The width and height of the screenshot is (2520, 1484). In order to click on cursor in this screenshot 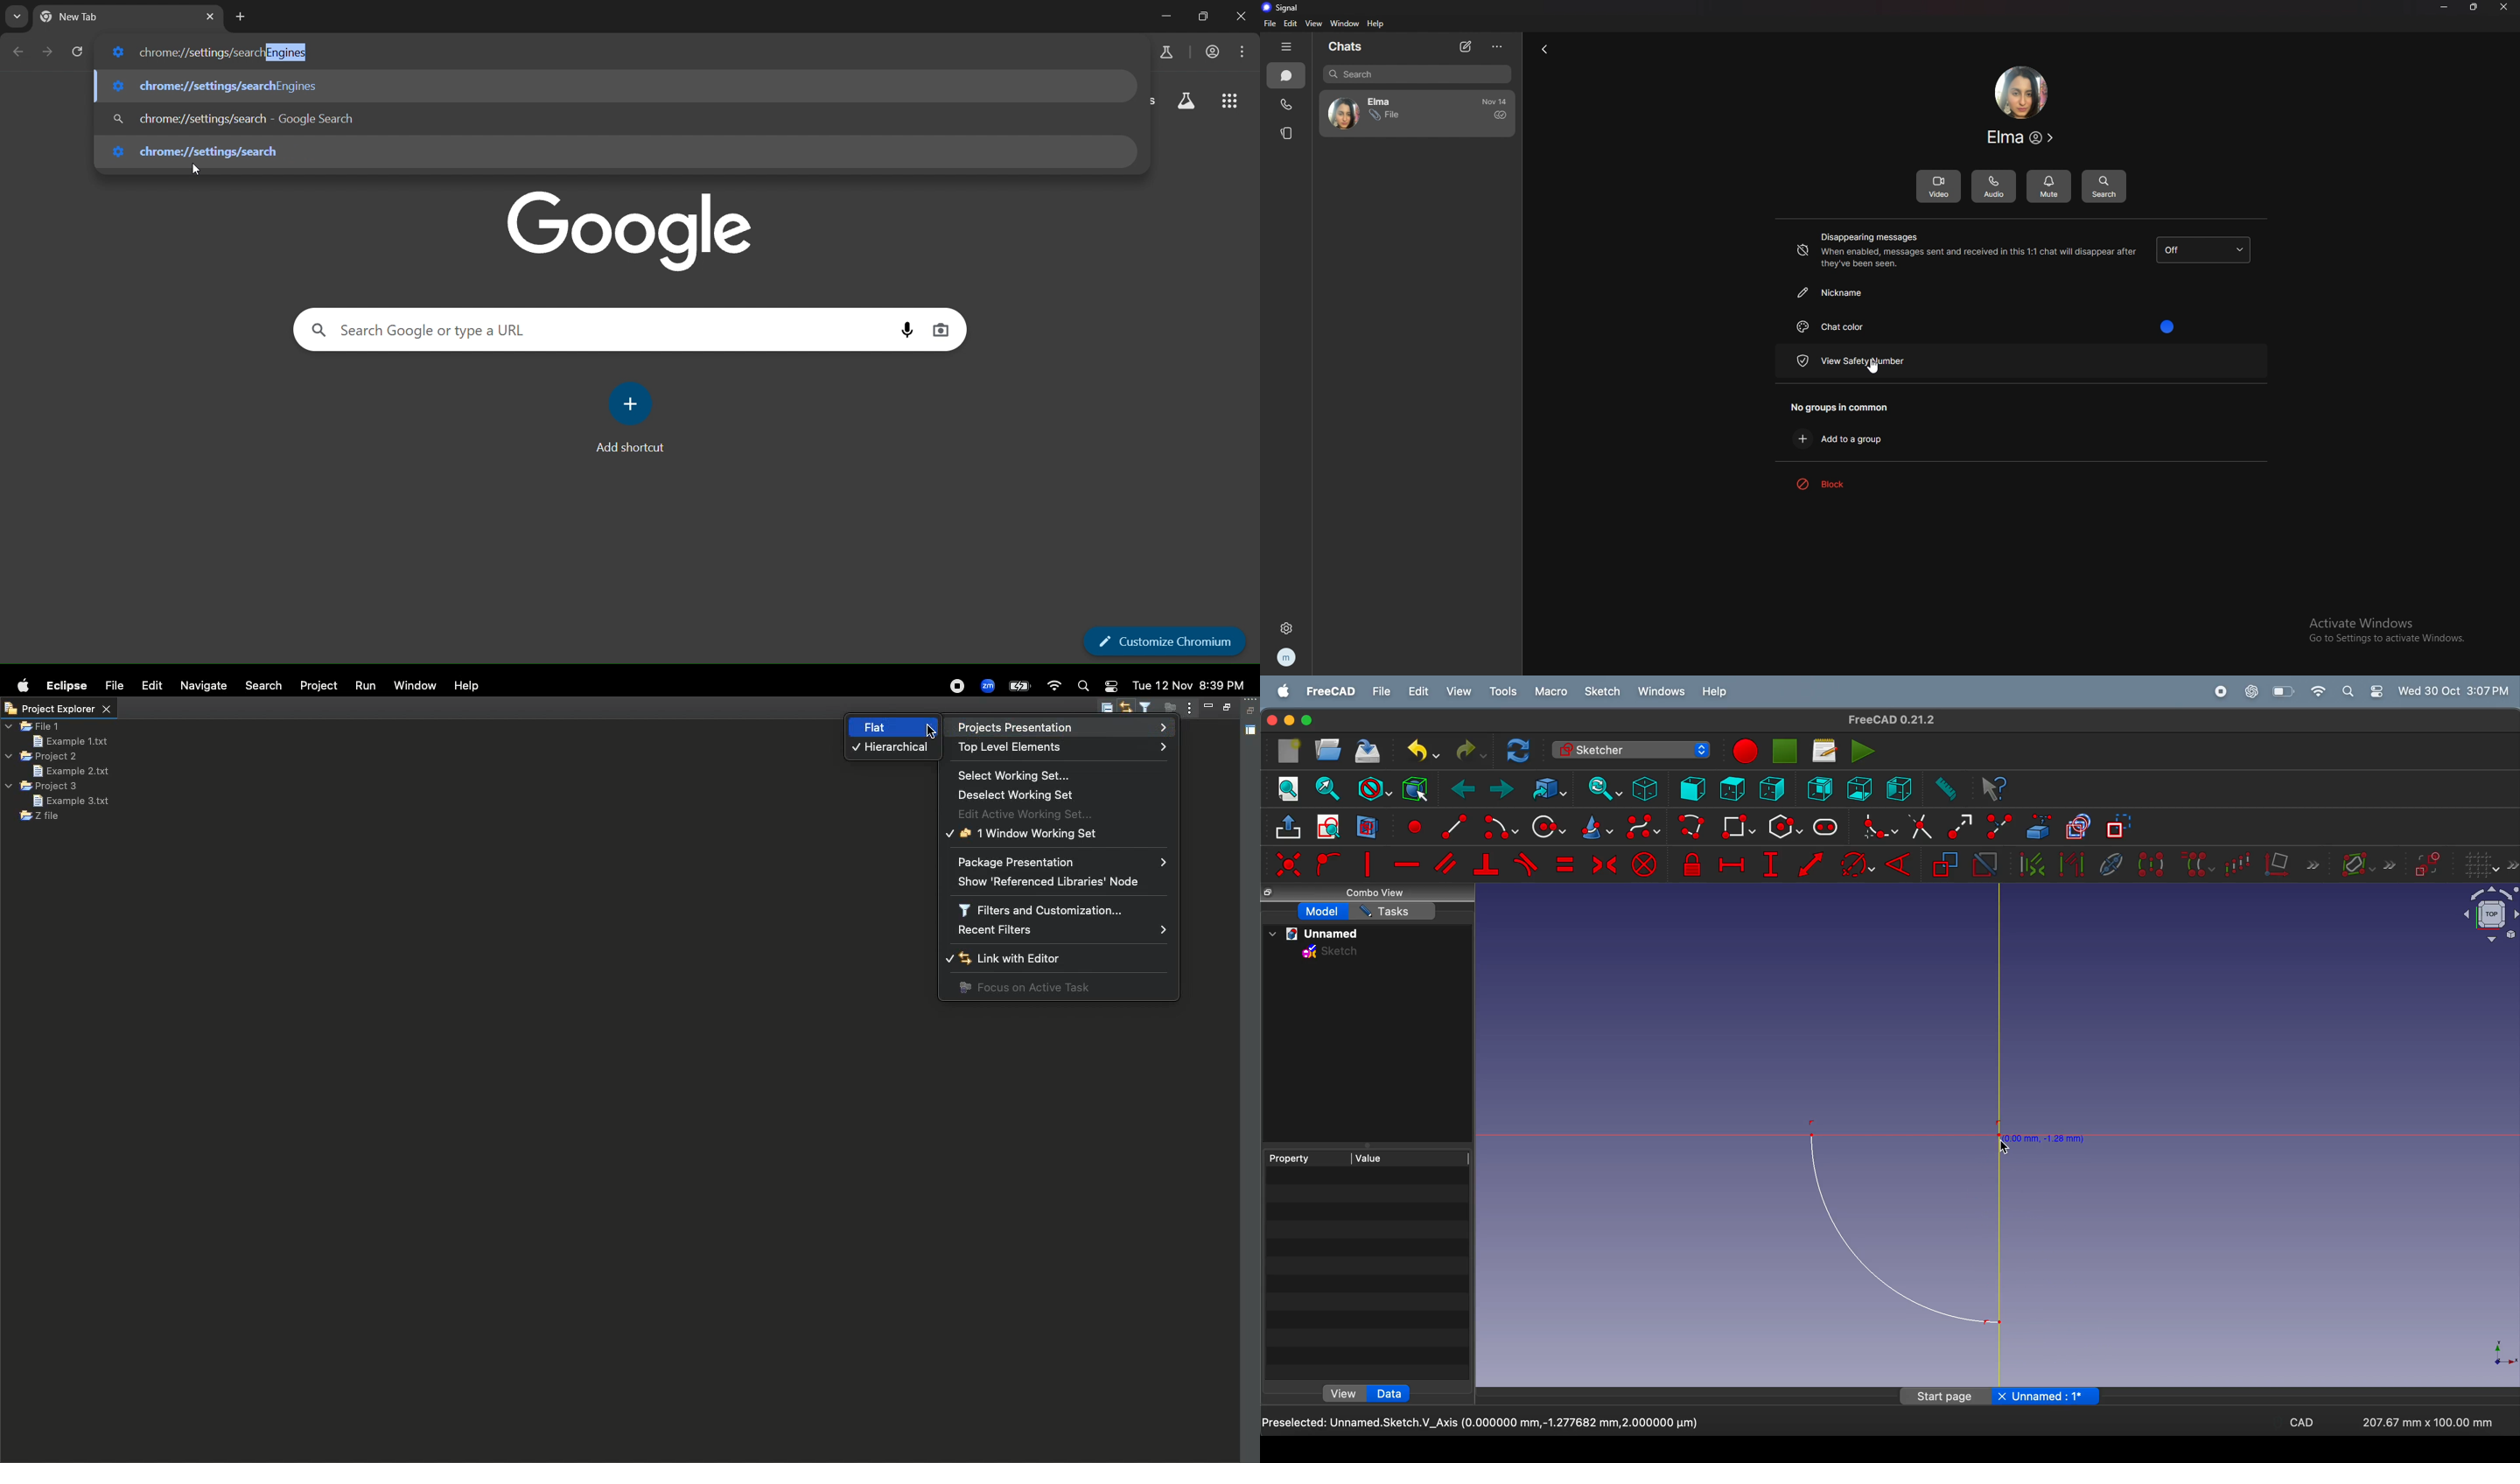, I will do `click(1871, 365)`.